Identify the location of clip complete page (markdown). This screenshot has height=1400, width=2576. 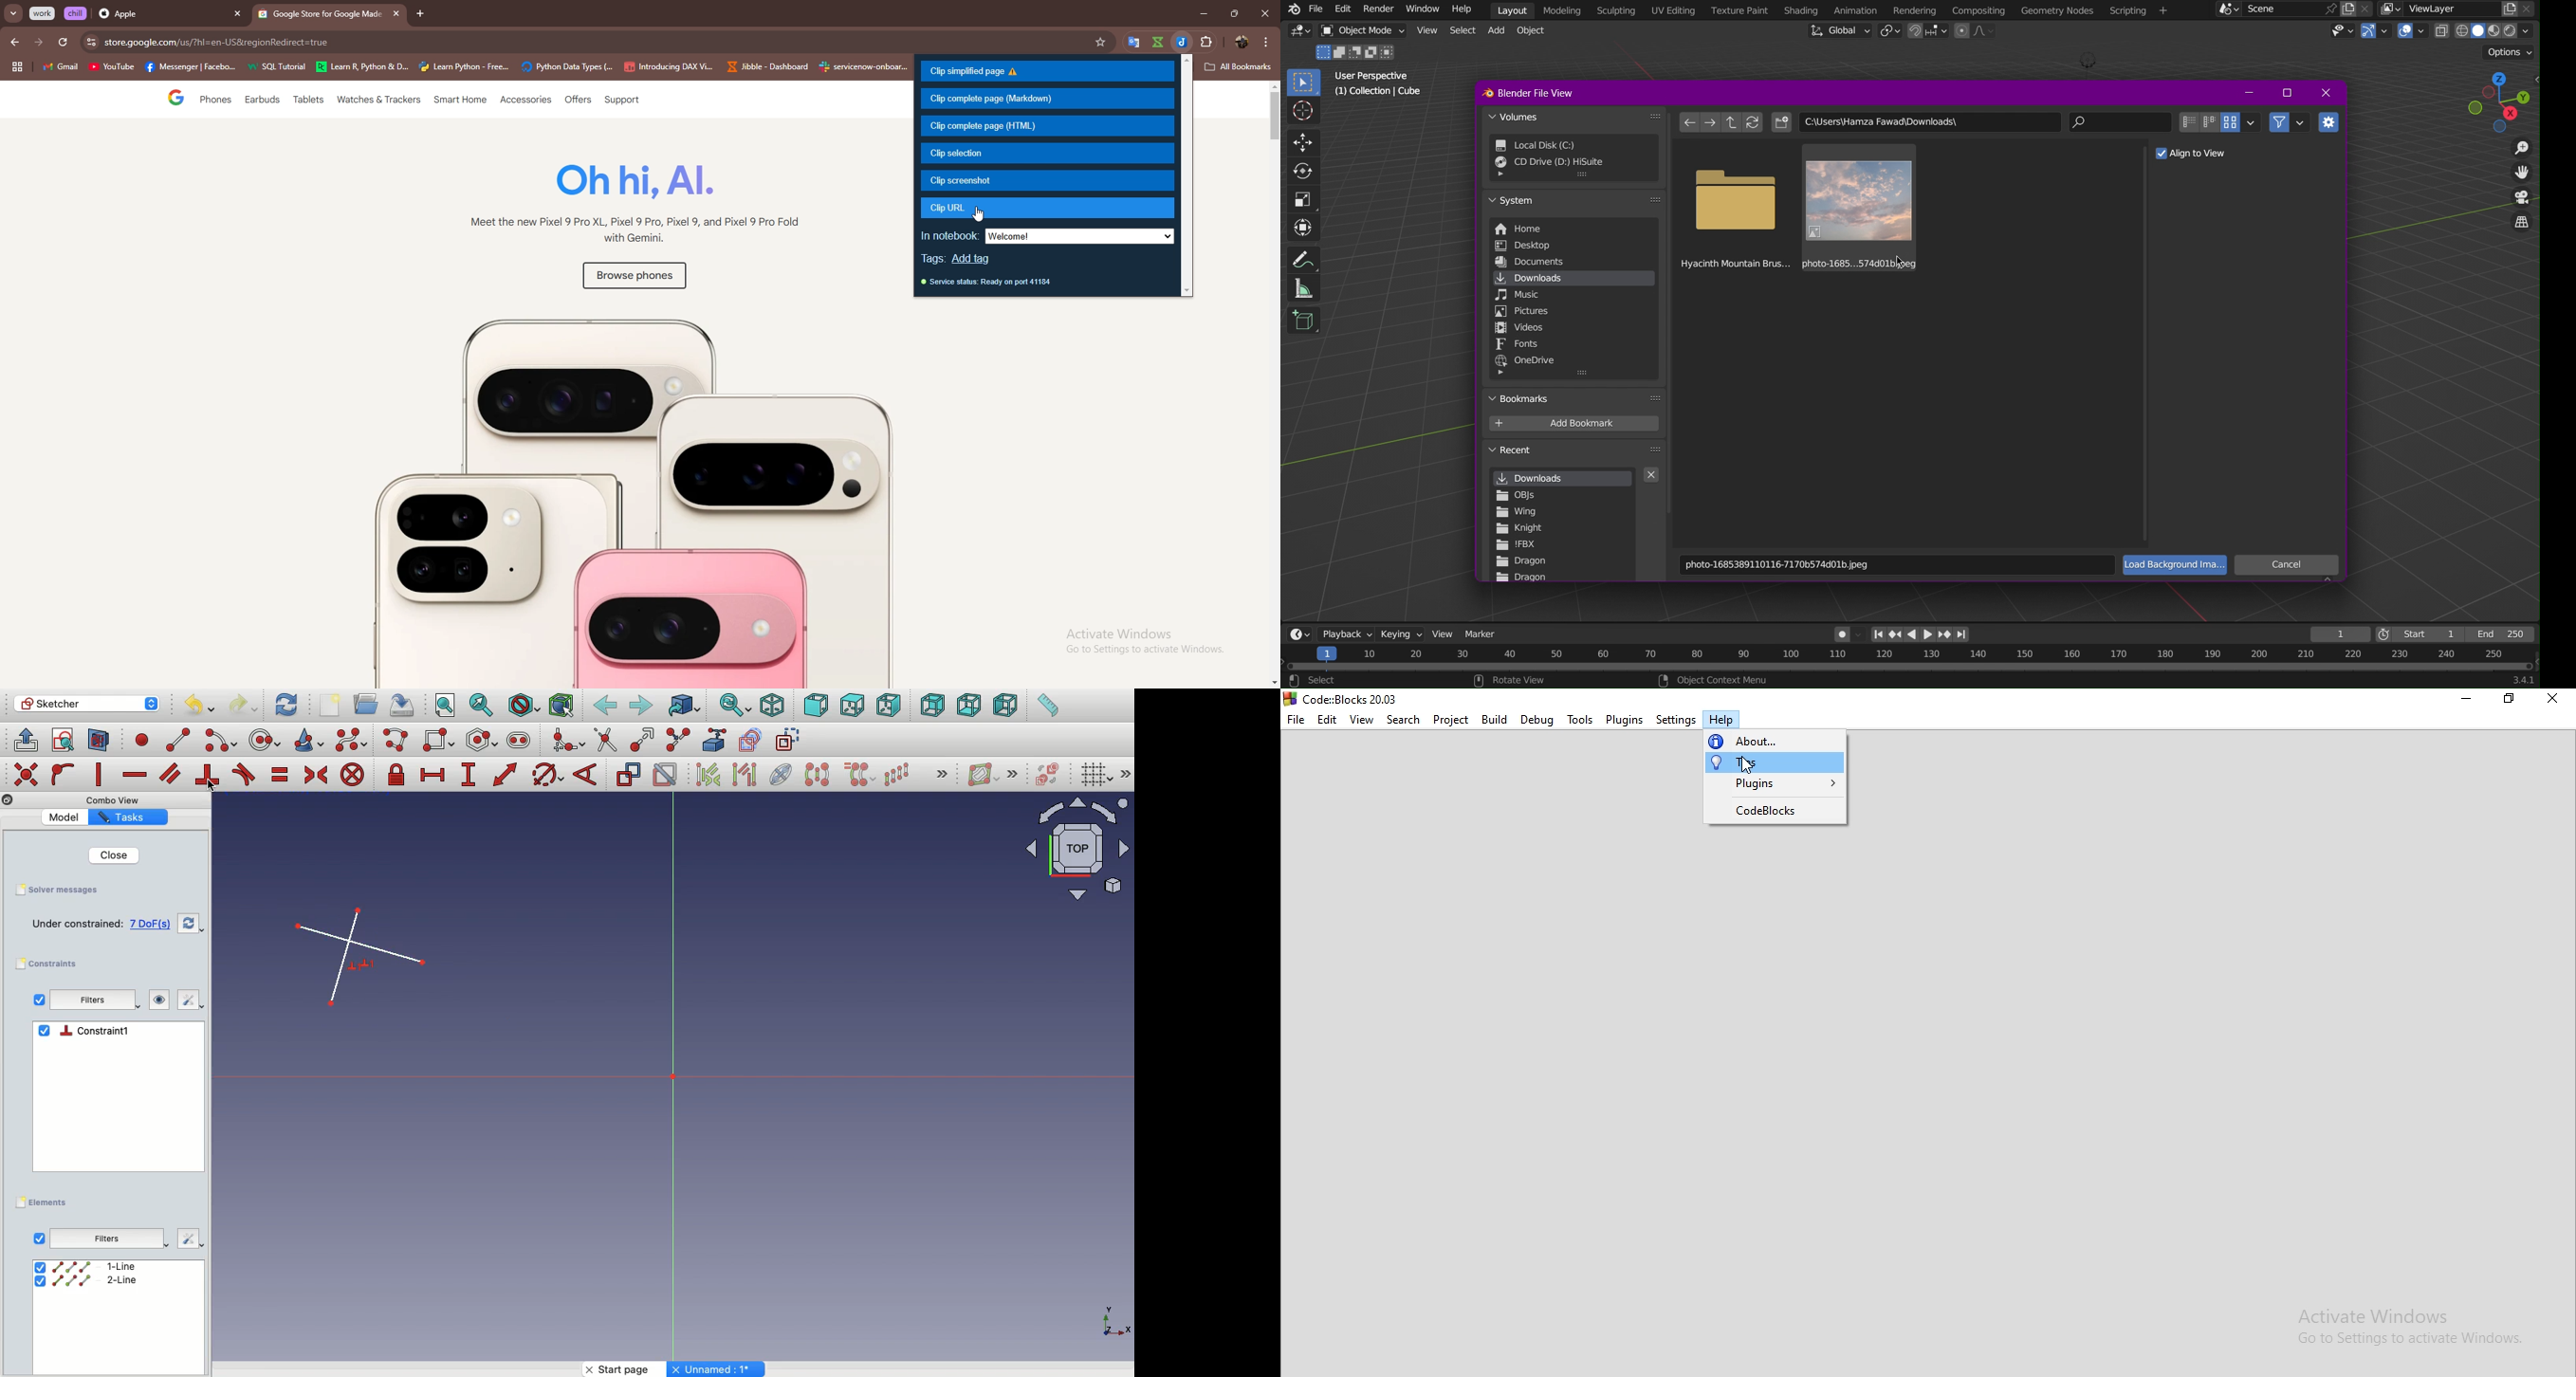
(1048, 99).